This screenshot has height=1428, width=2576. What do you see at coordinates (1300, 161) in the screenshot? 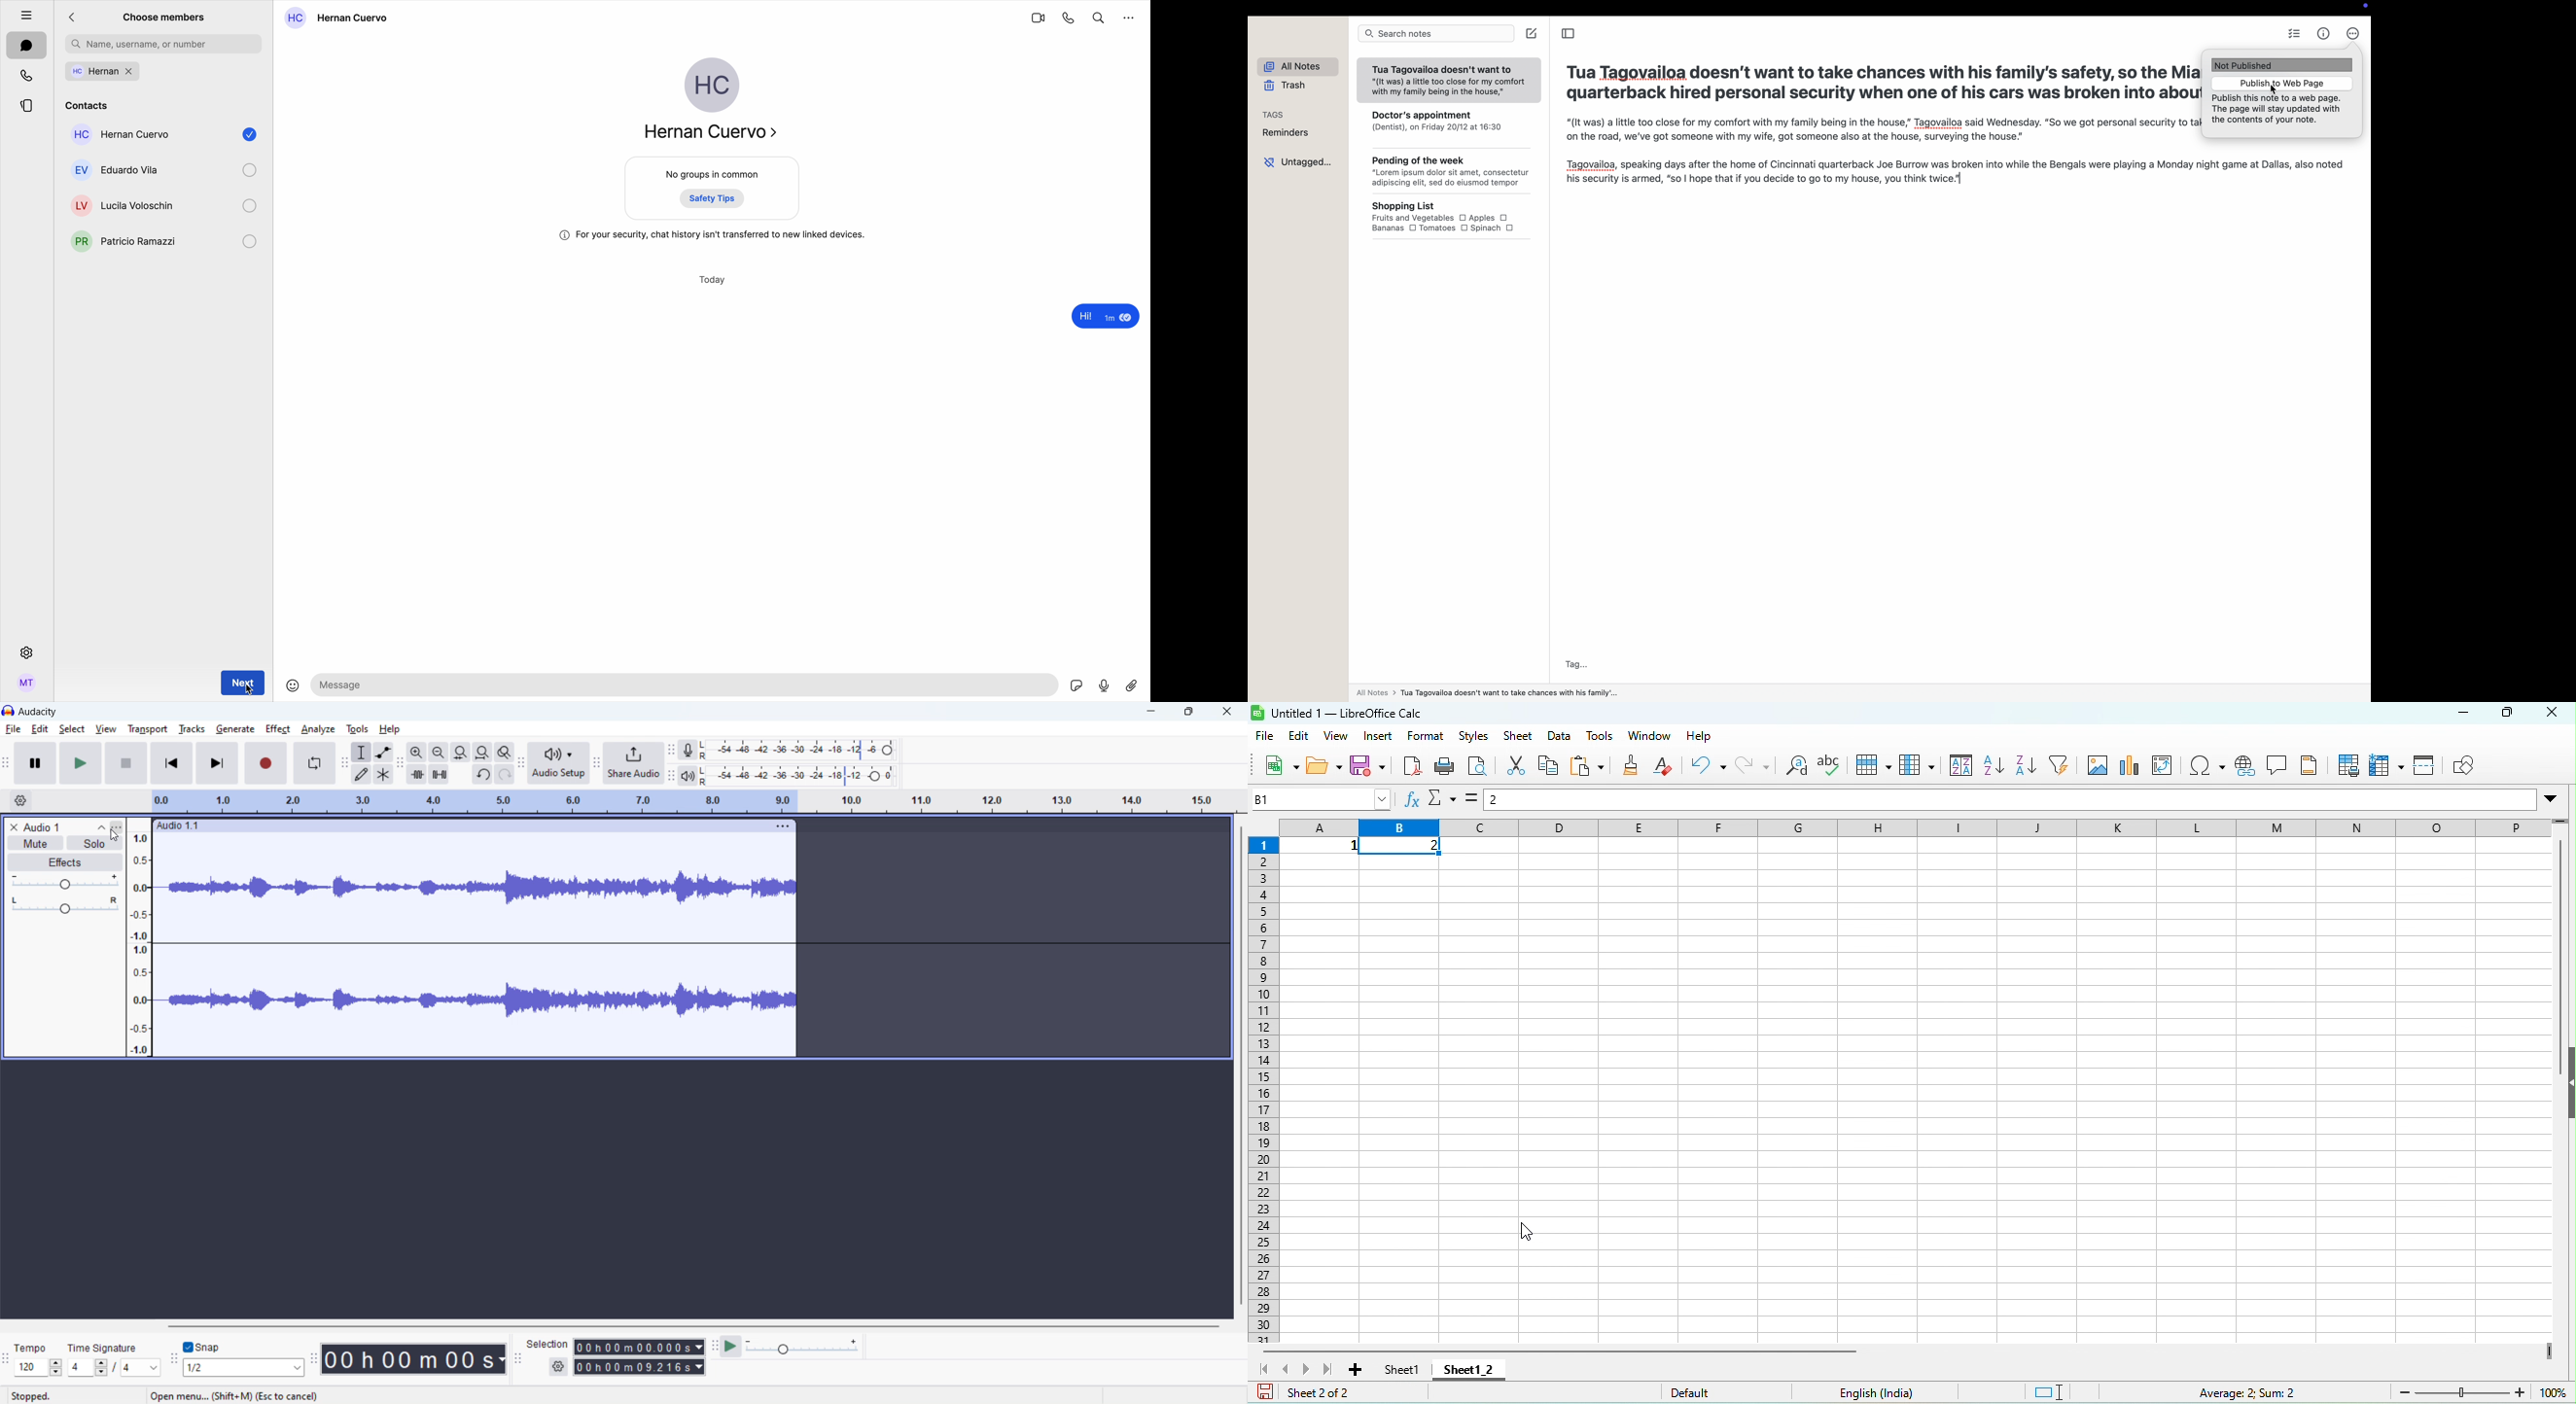
I see `untagged` at bounding box center [1300, 161].